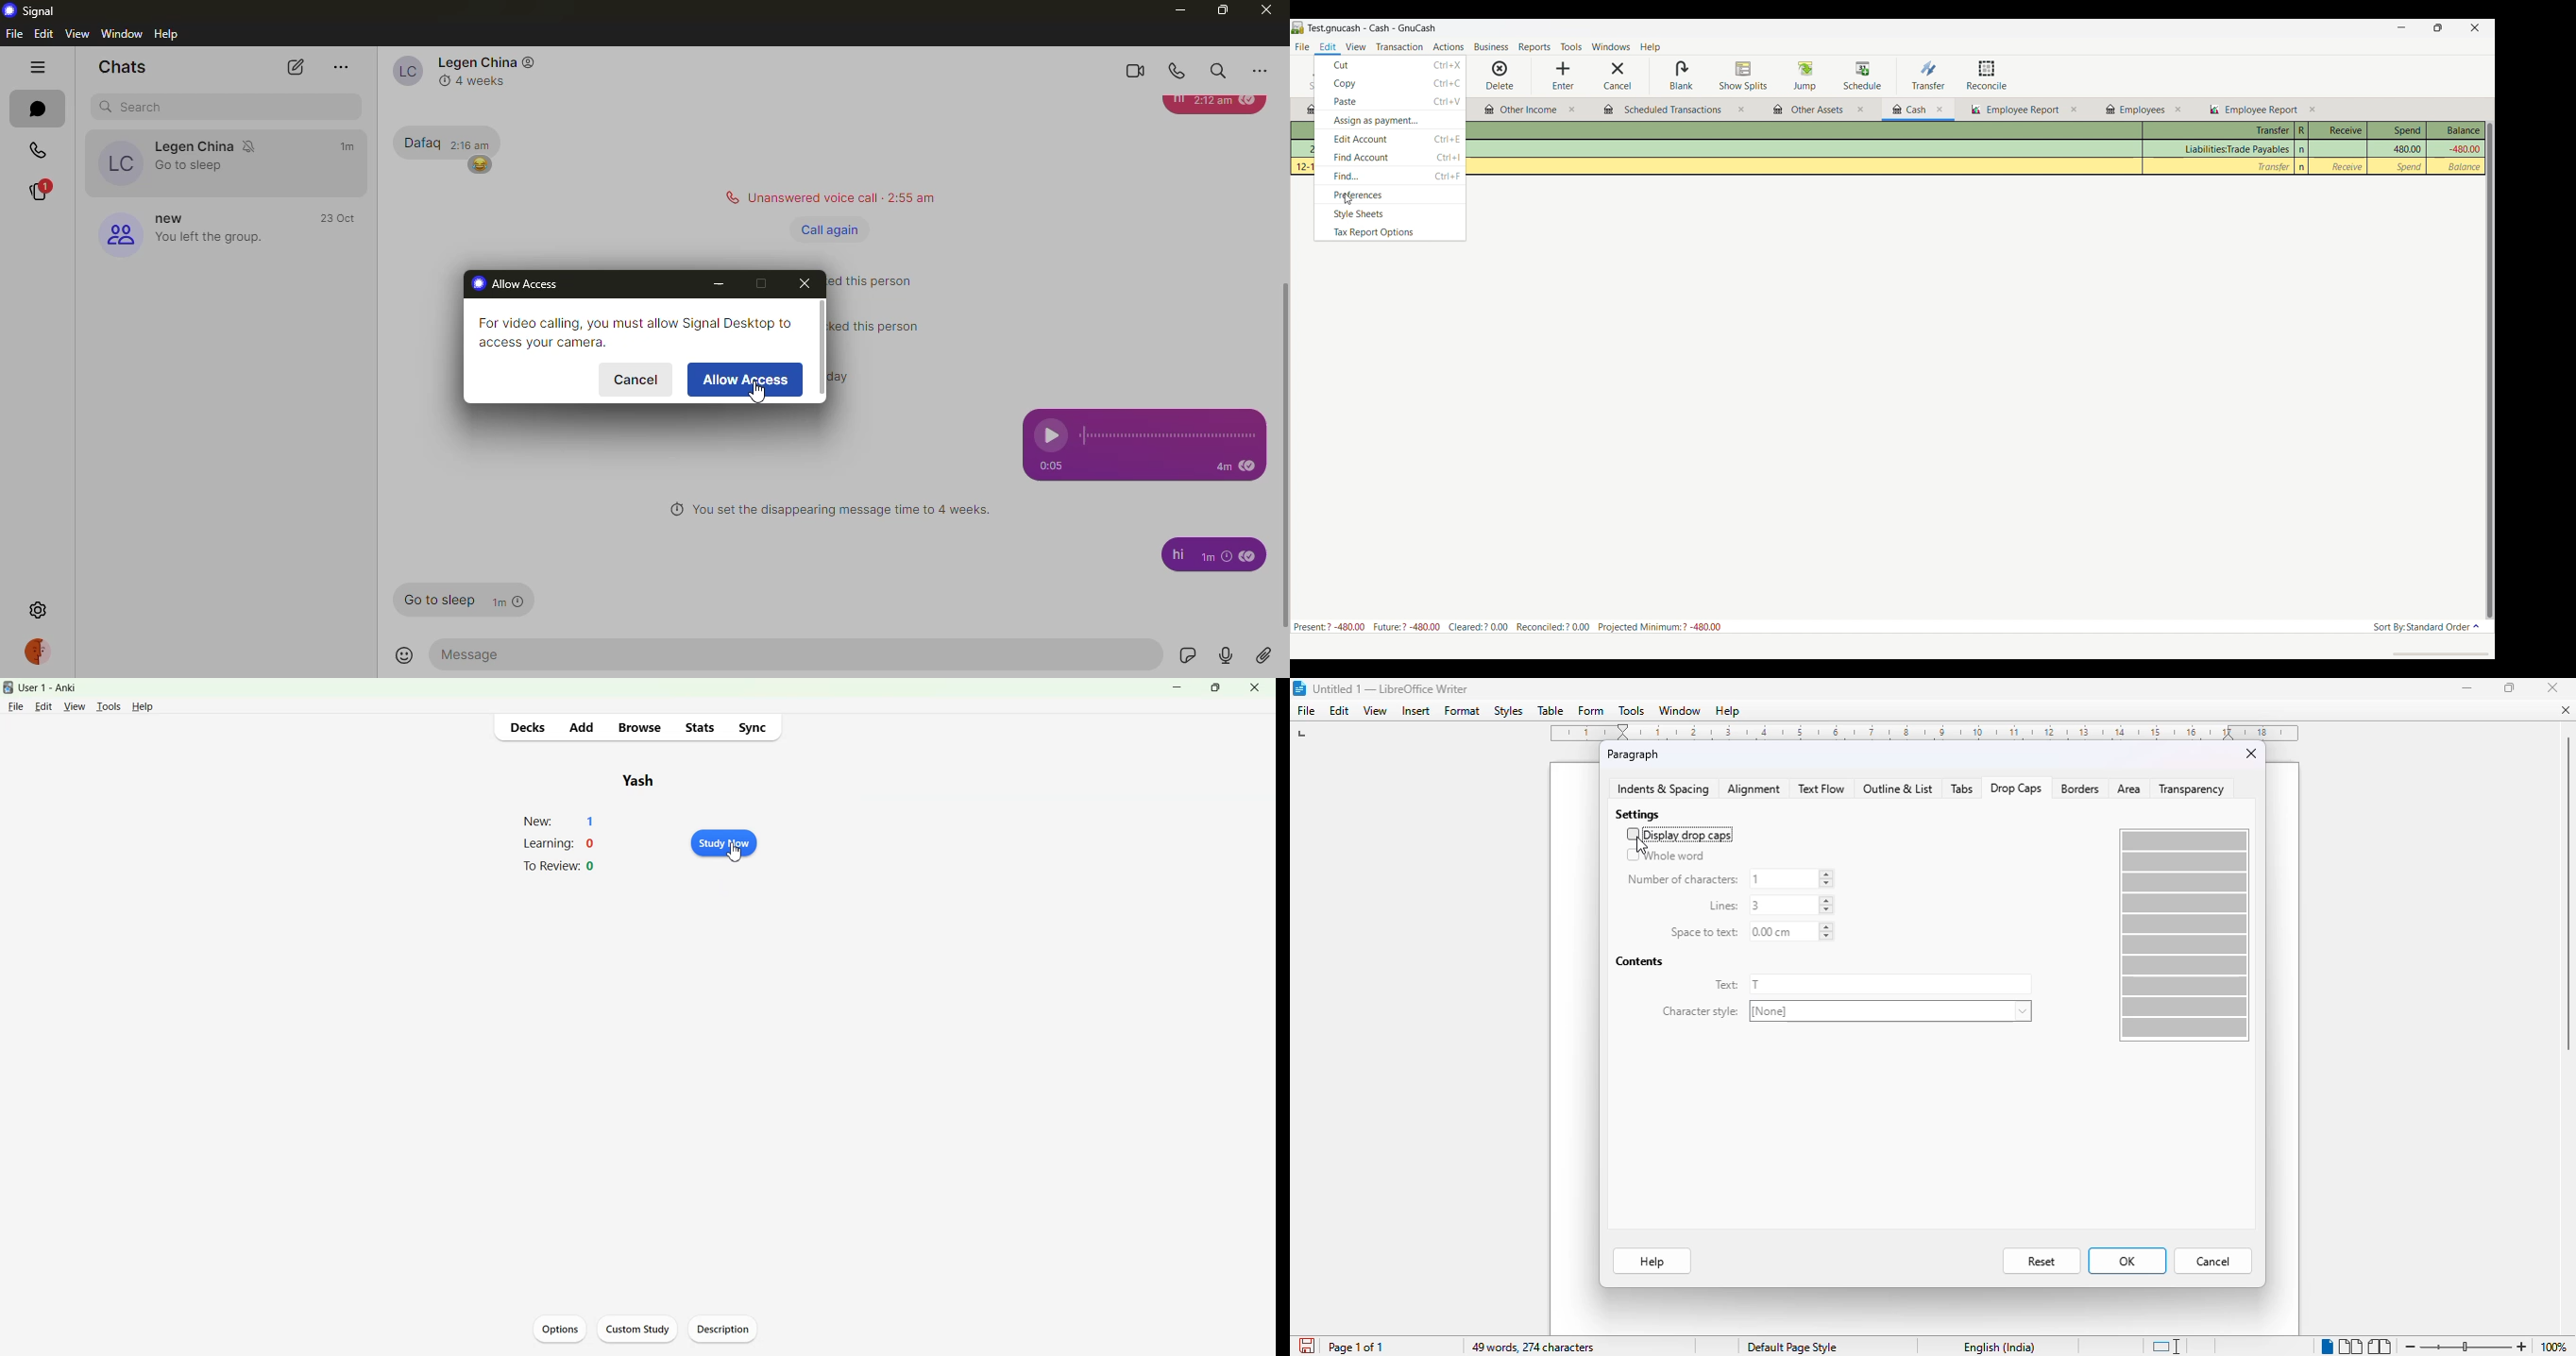  What do you see at coordinates (1861, 109) in the screenshot?
I see `close` at bounding box center [1861, 109].